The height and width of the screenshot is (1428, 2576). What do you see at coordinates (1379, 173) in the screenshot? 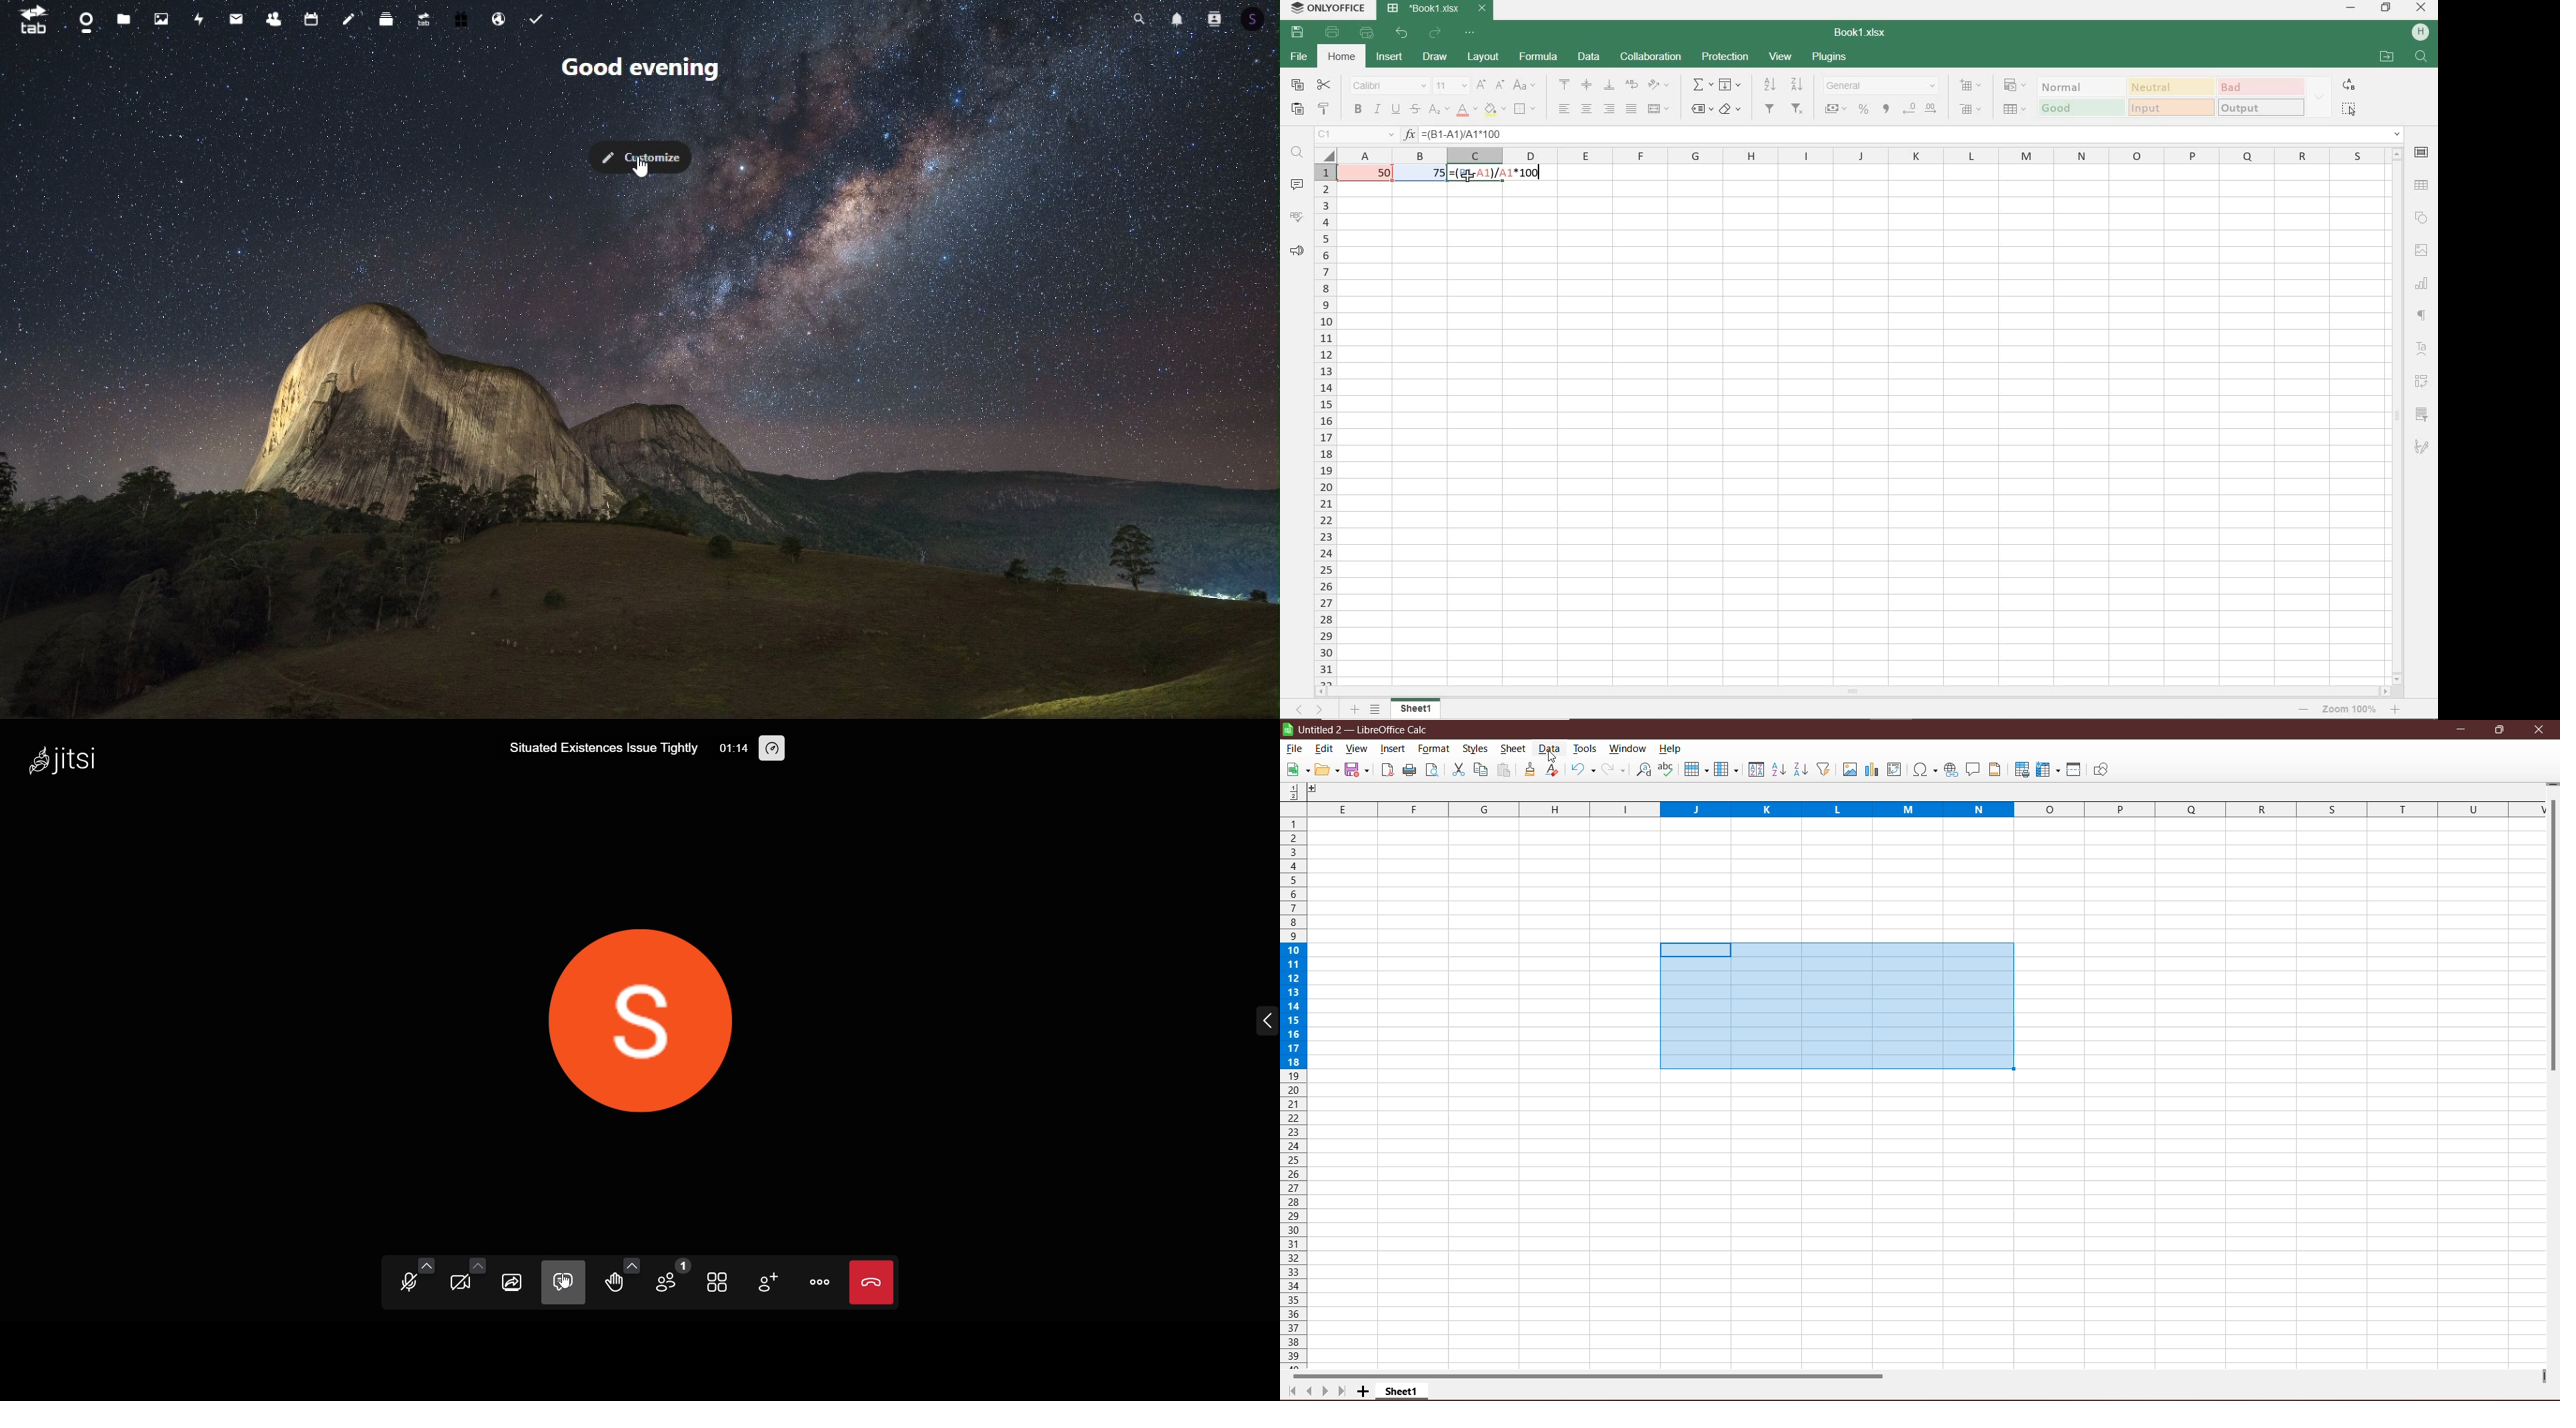
I see `50` at bounding box center [1379, 173].